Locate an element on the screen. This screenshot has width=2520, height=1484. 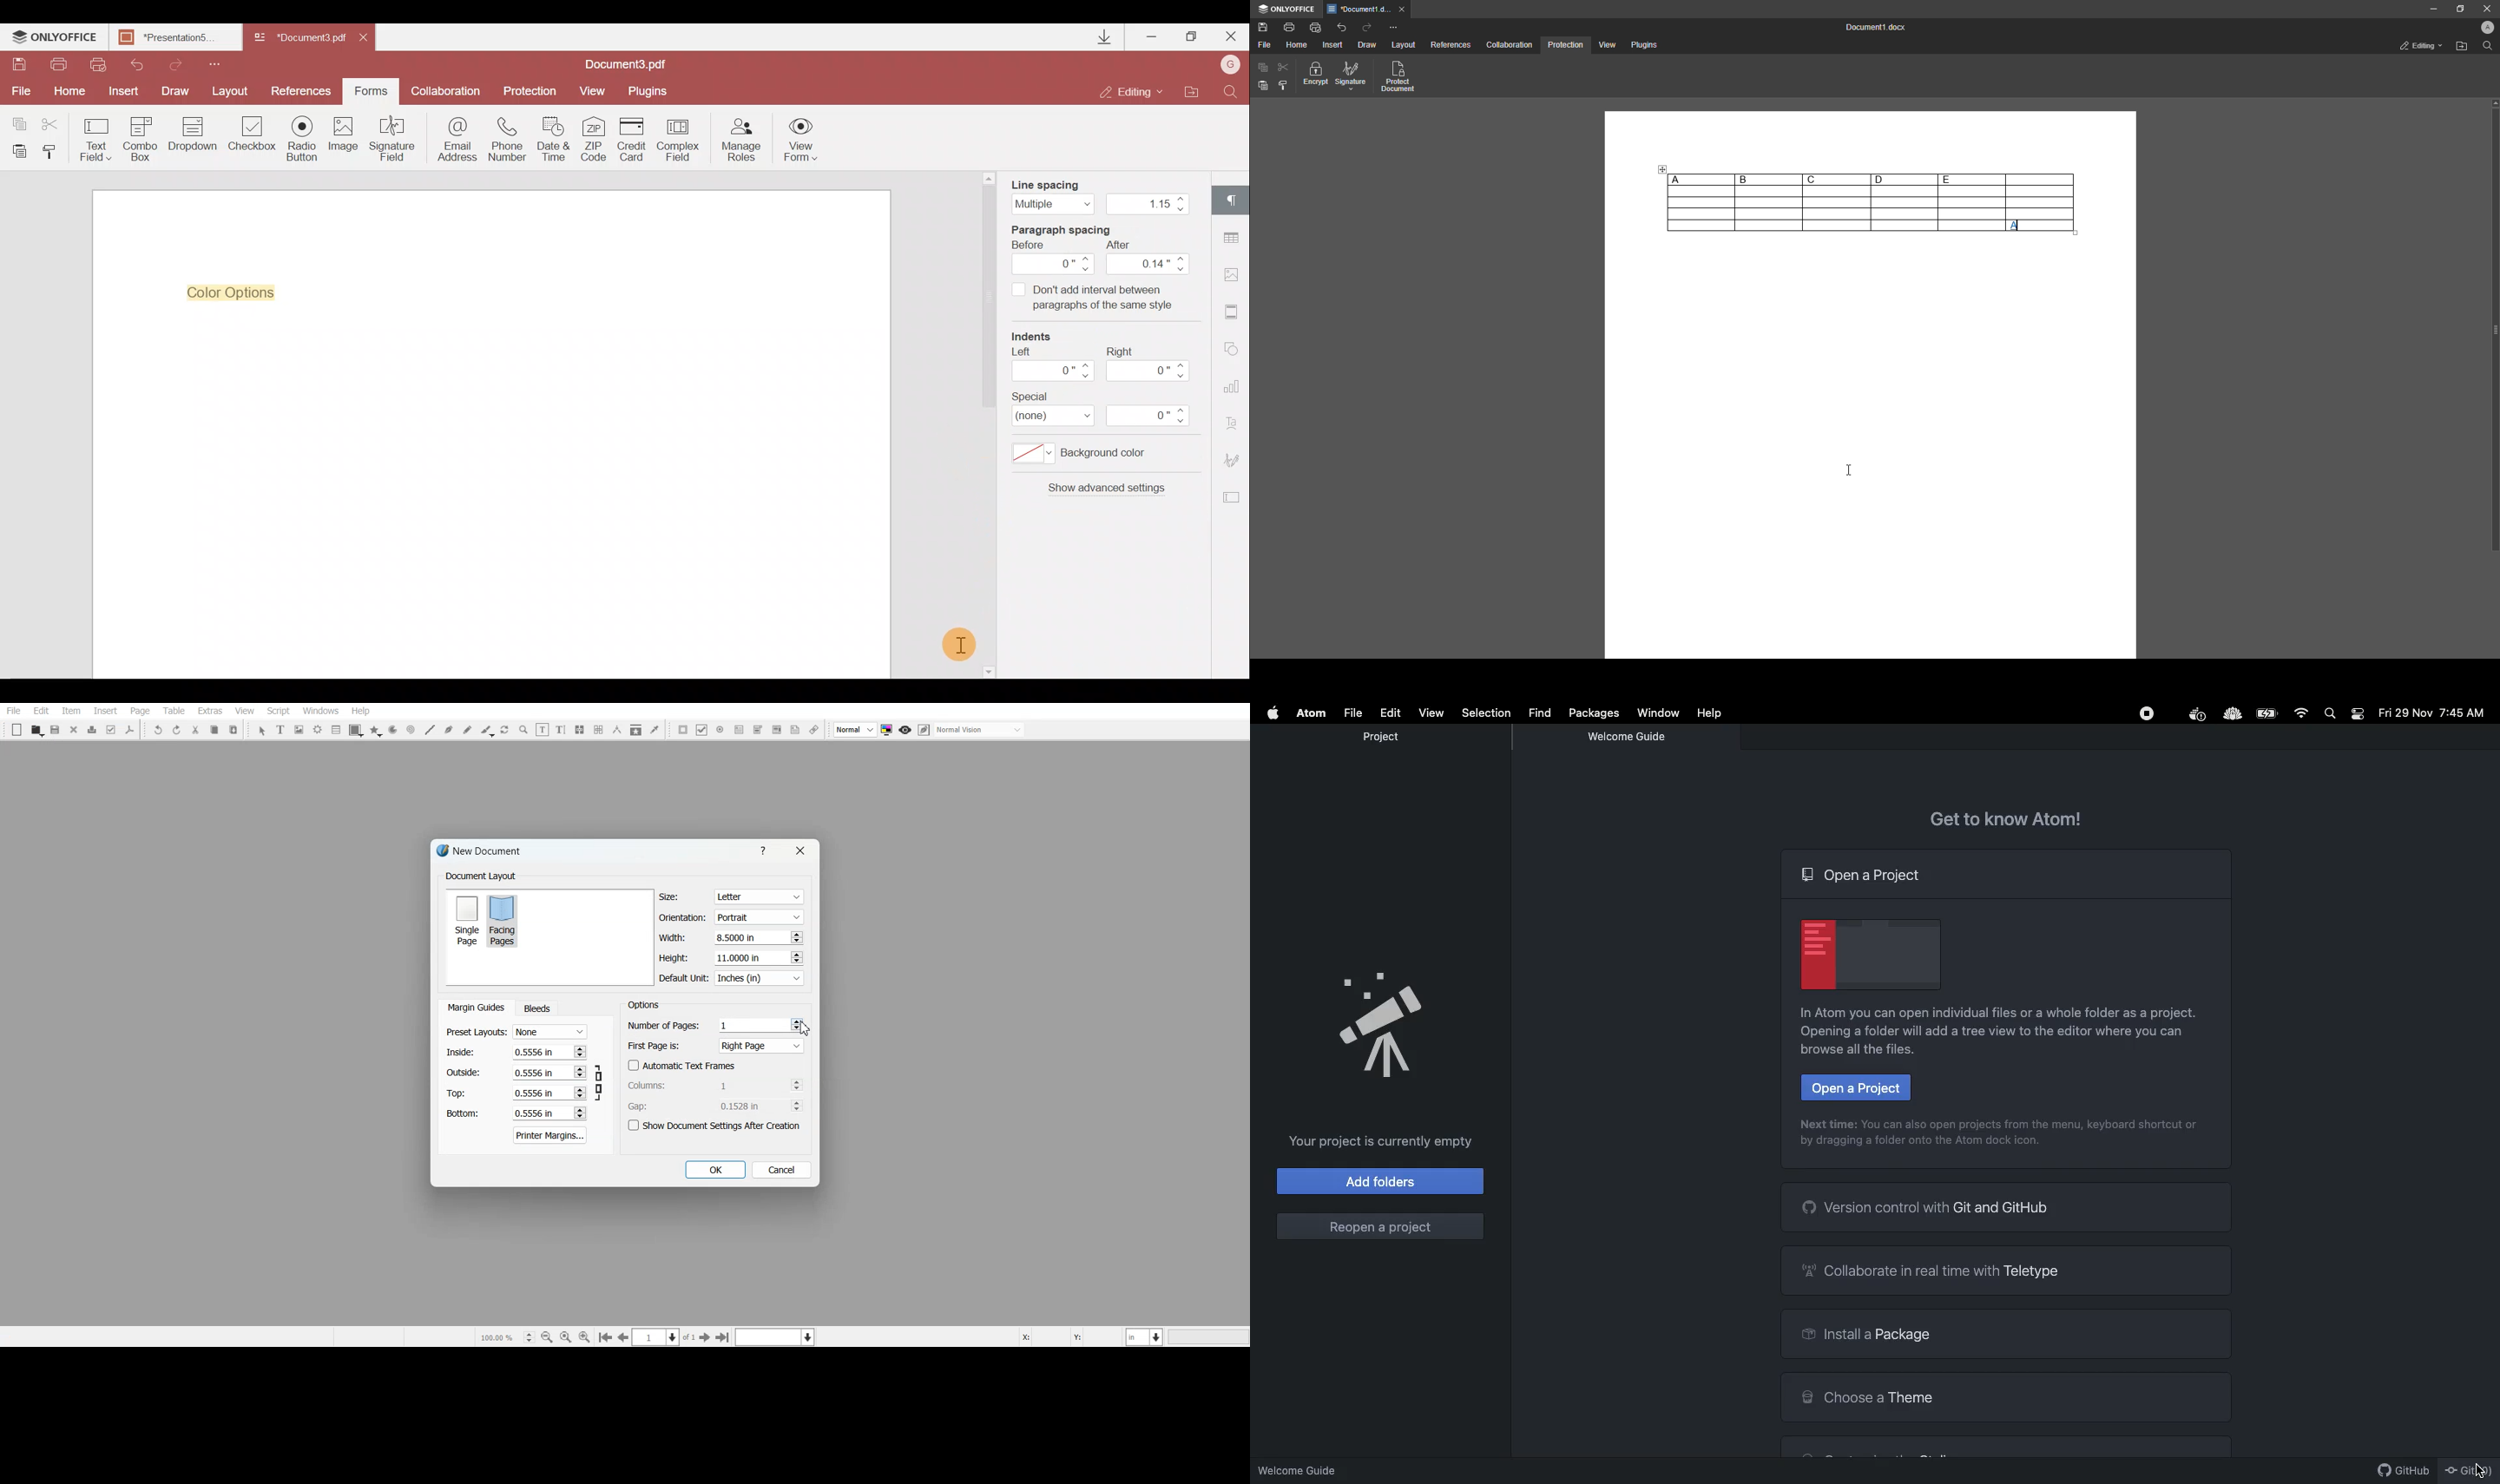
Edit is located at coordinates (40, 711).